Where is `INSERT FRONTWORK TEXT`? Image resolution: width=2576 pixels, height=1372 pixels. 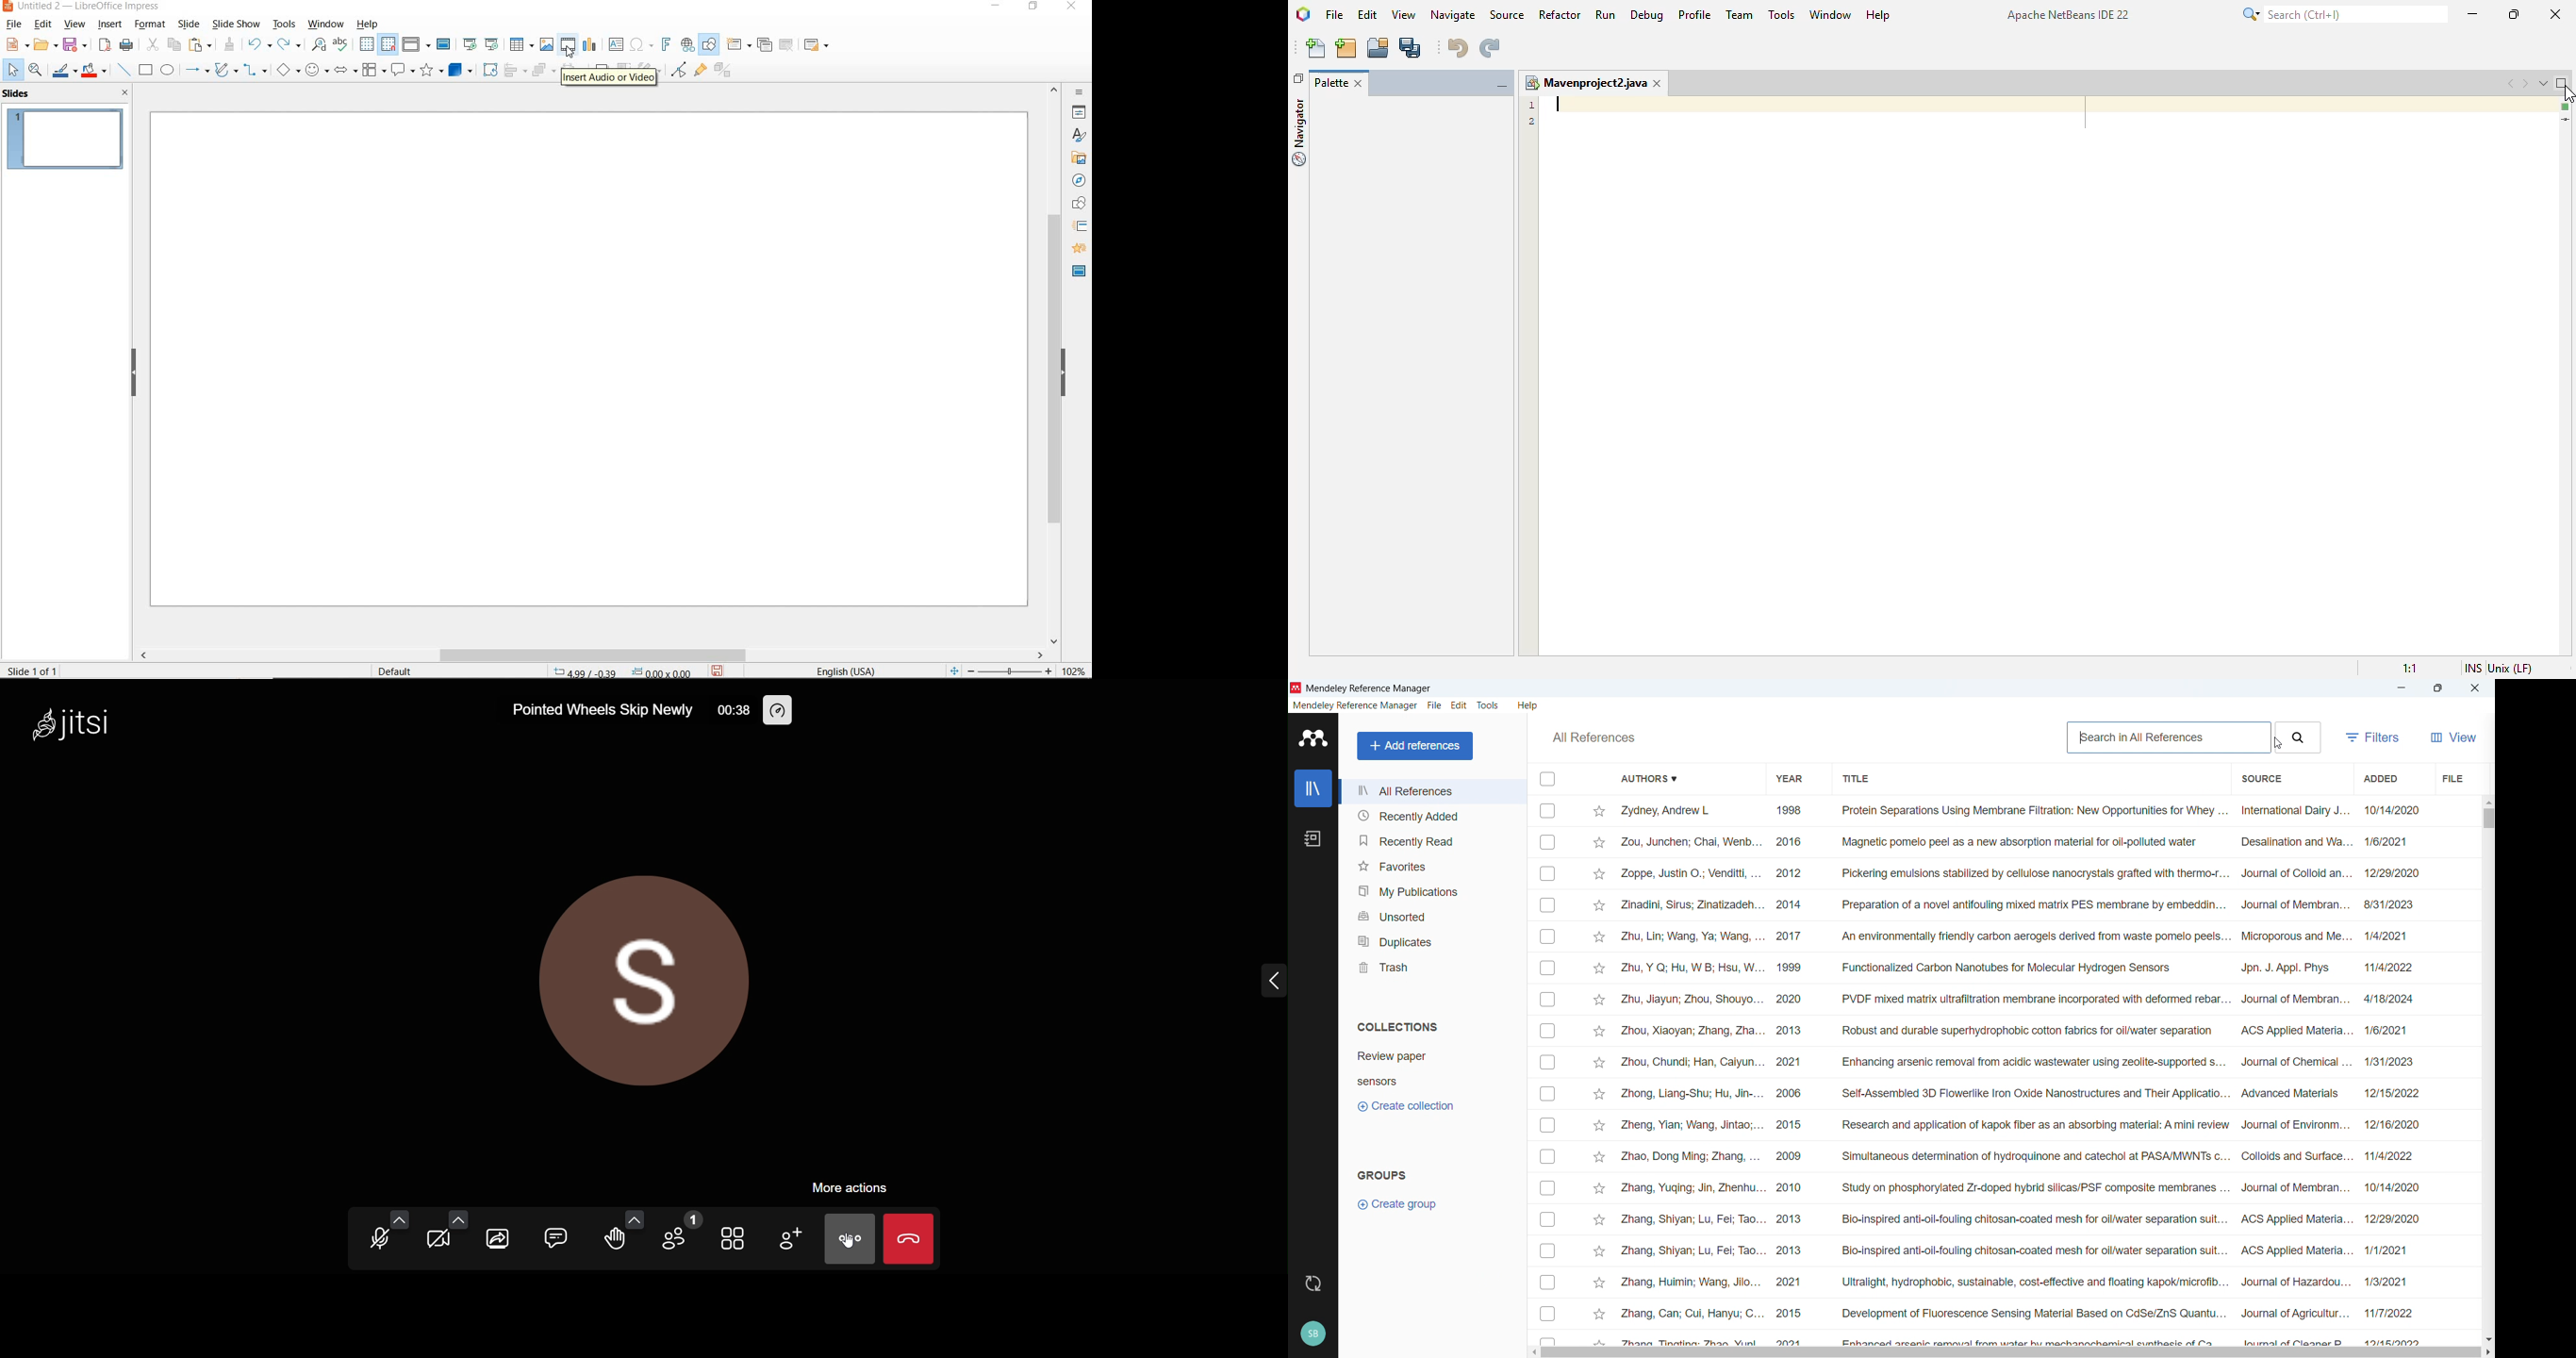
INSERT FRONTWORK TEXT is located at coordinates (665, 44).